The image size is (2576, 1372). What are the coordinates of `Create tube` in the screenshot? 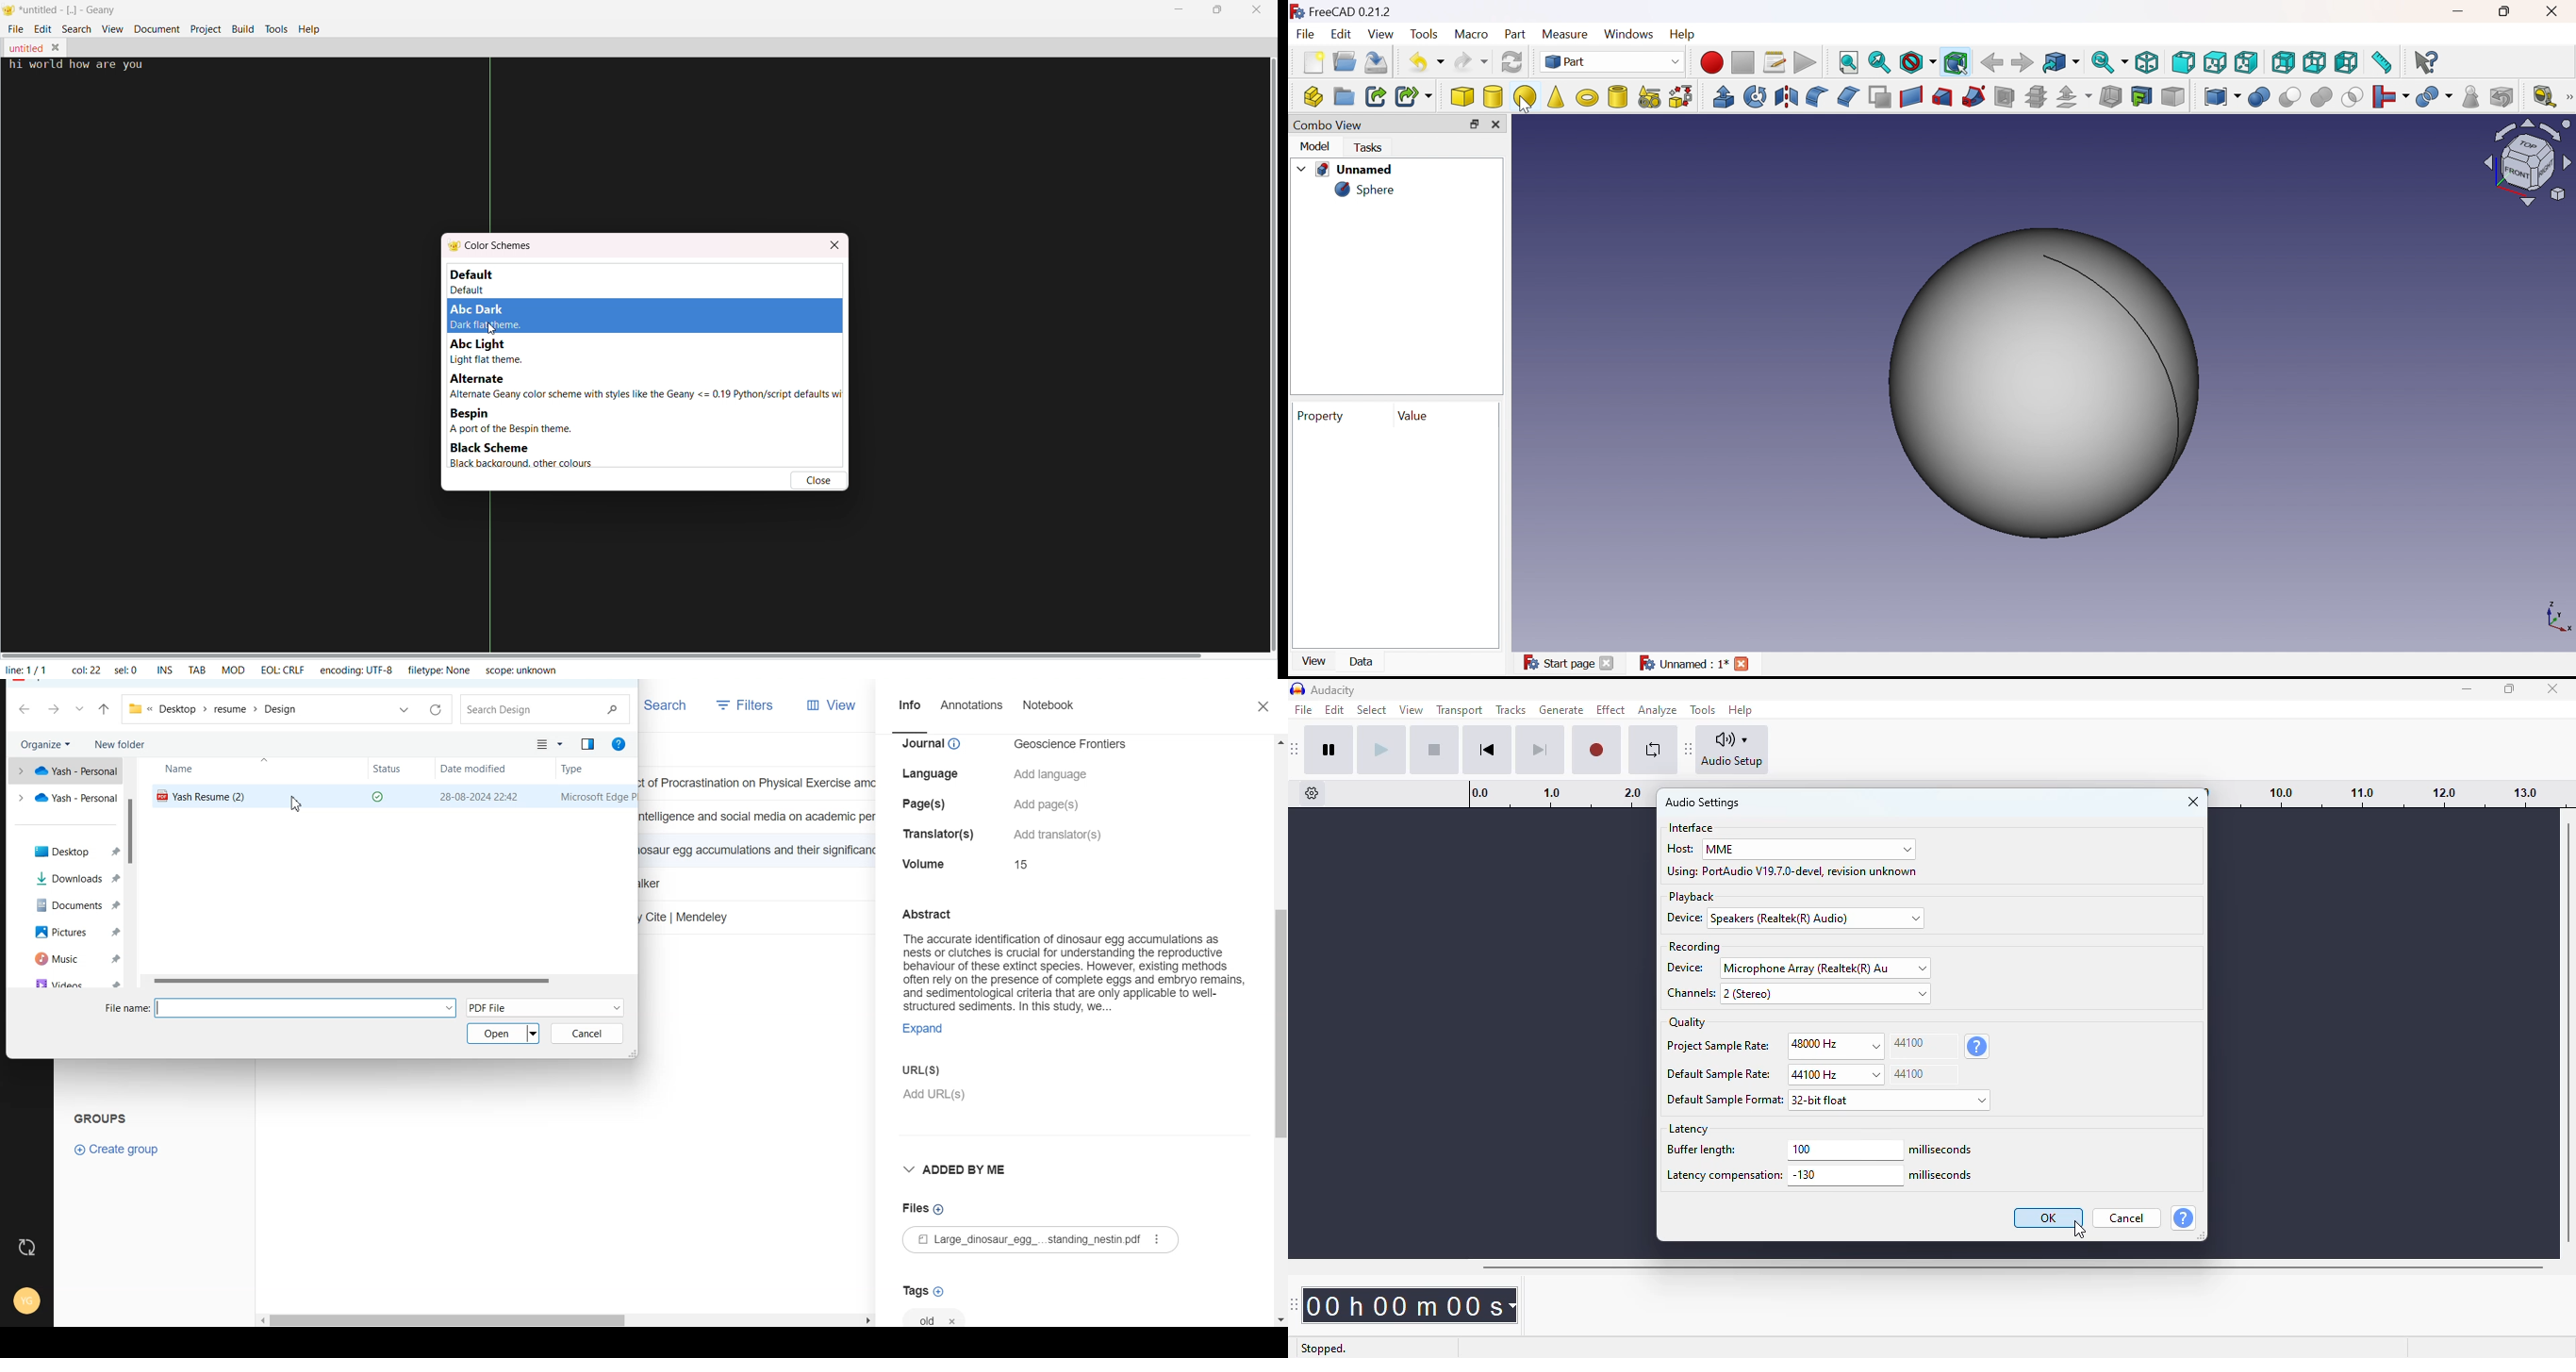 It's located at (1619, 97).